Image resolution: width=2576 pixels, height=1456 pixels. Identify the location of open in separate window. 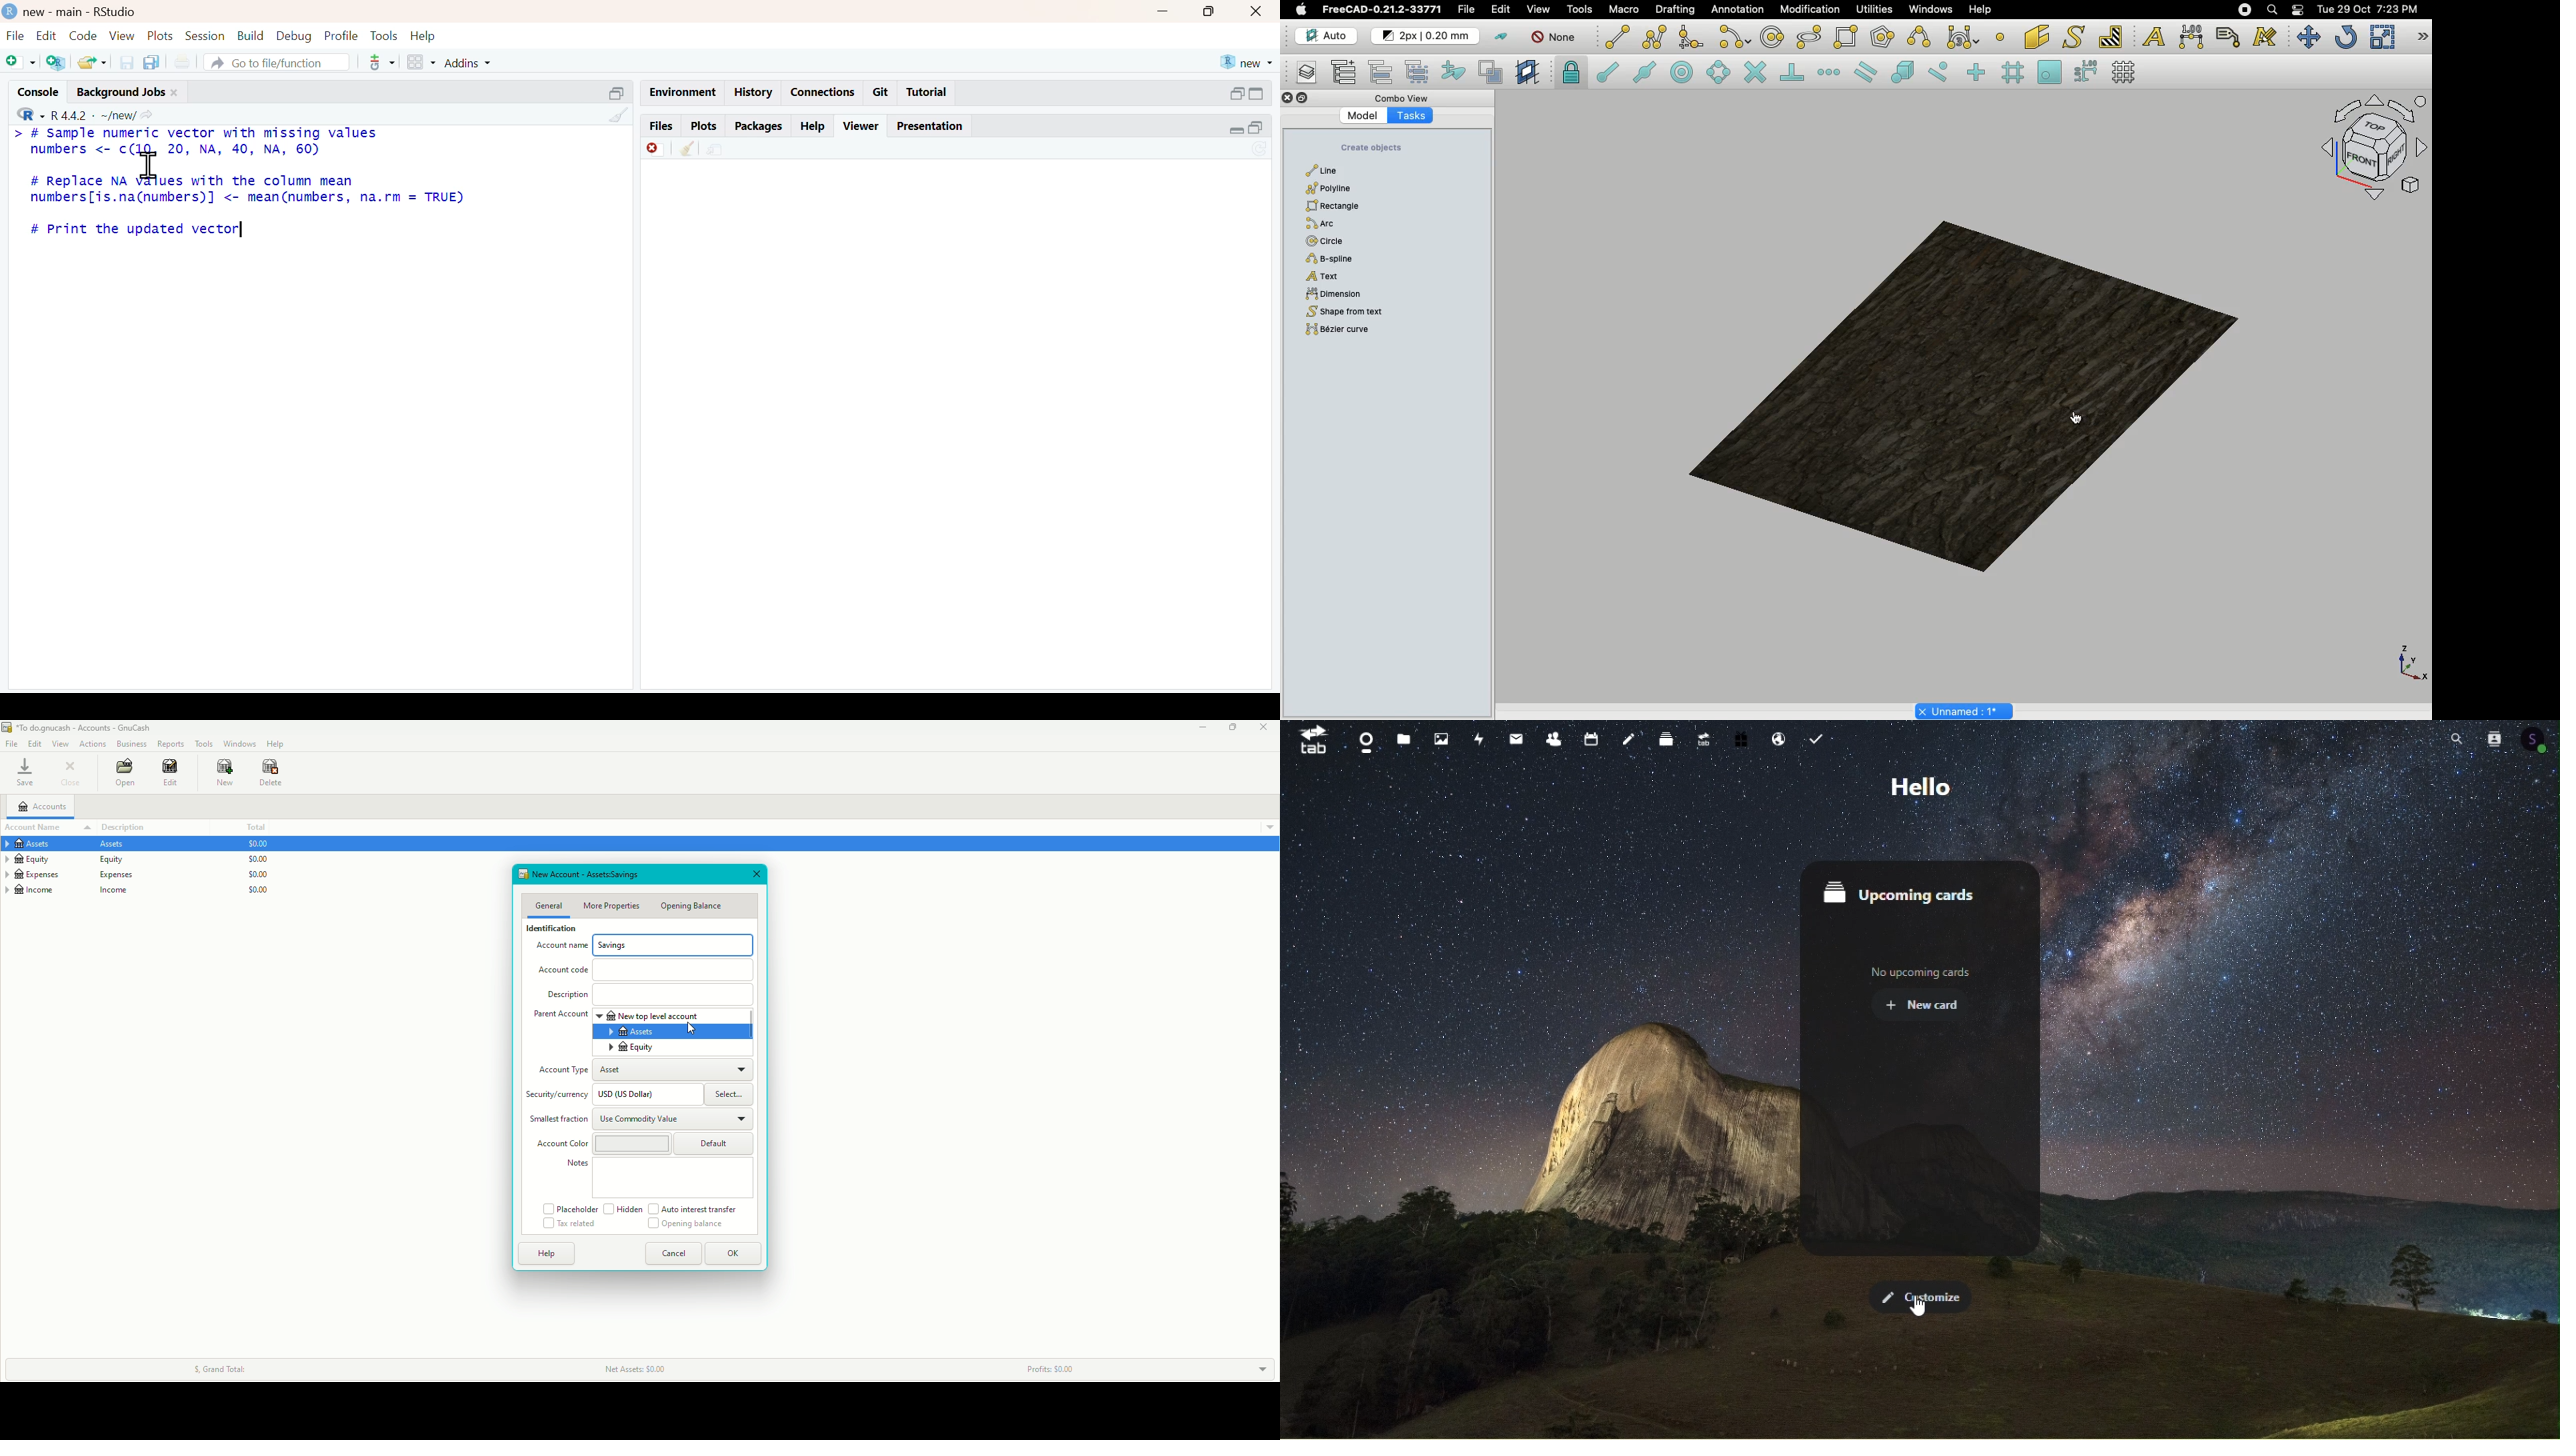
(1238, 93).